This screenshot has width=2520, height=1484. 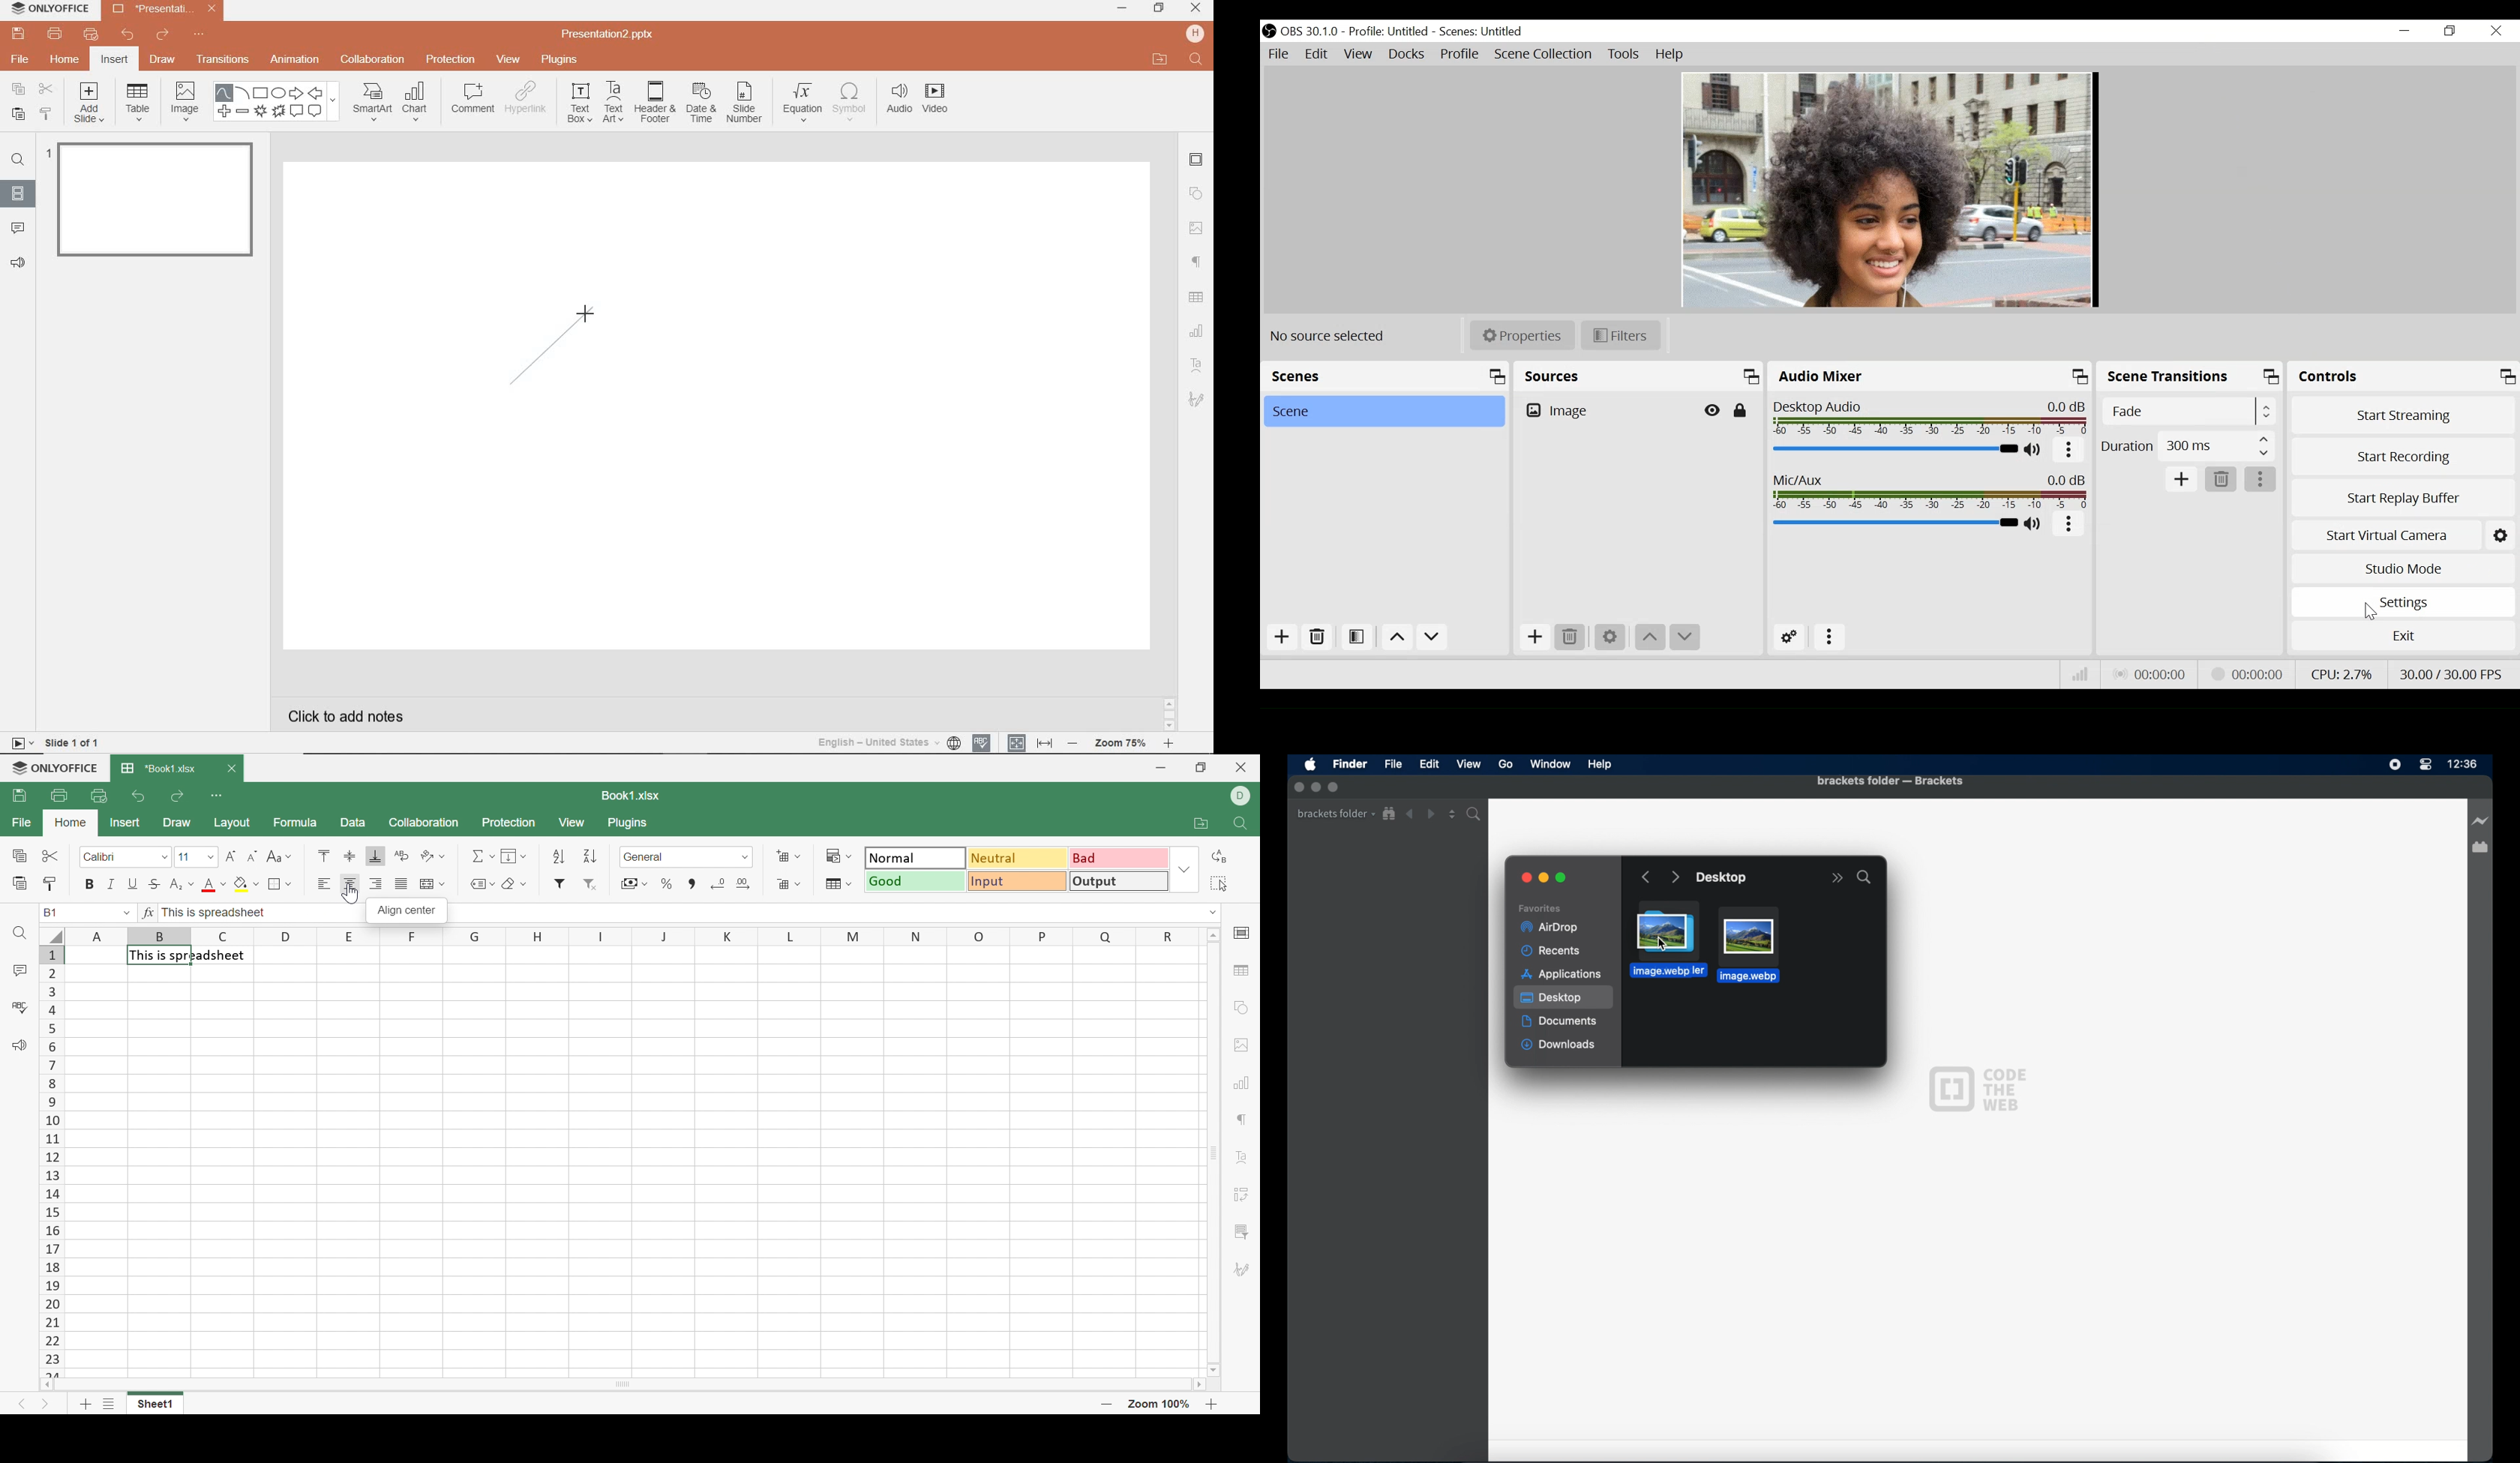 I want to click on Cursor, so click(x=2372, y=610).